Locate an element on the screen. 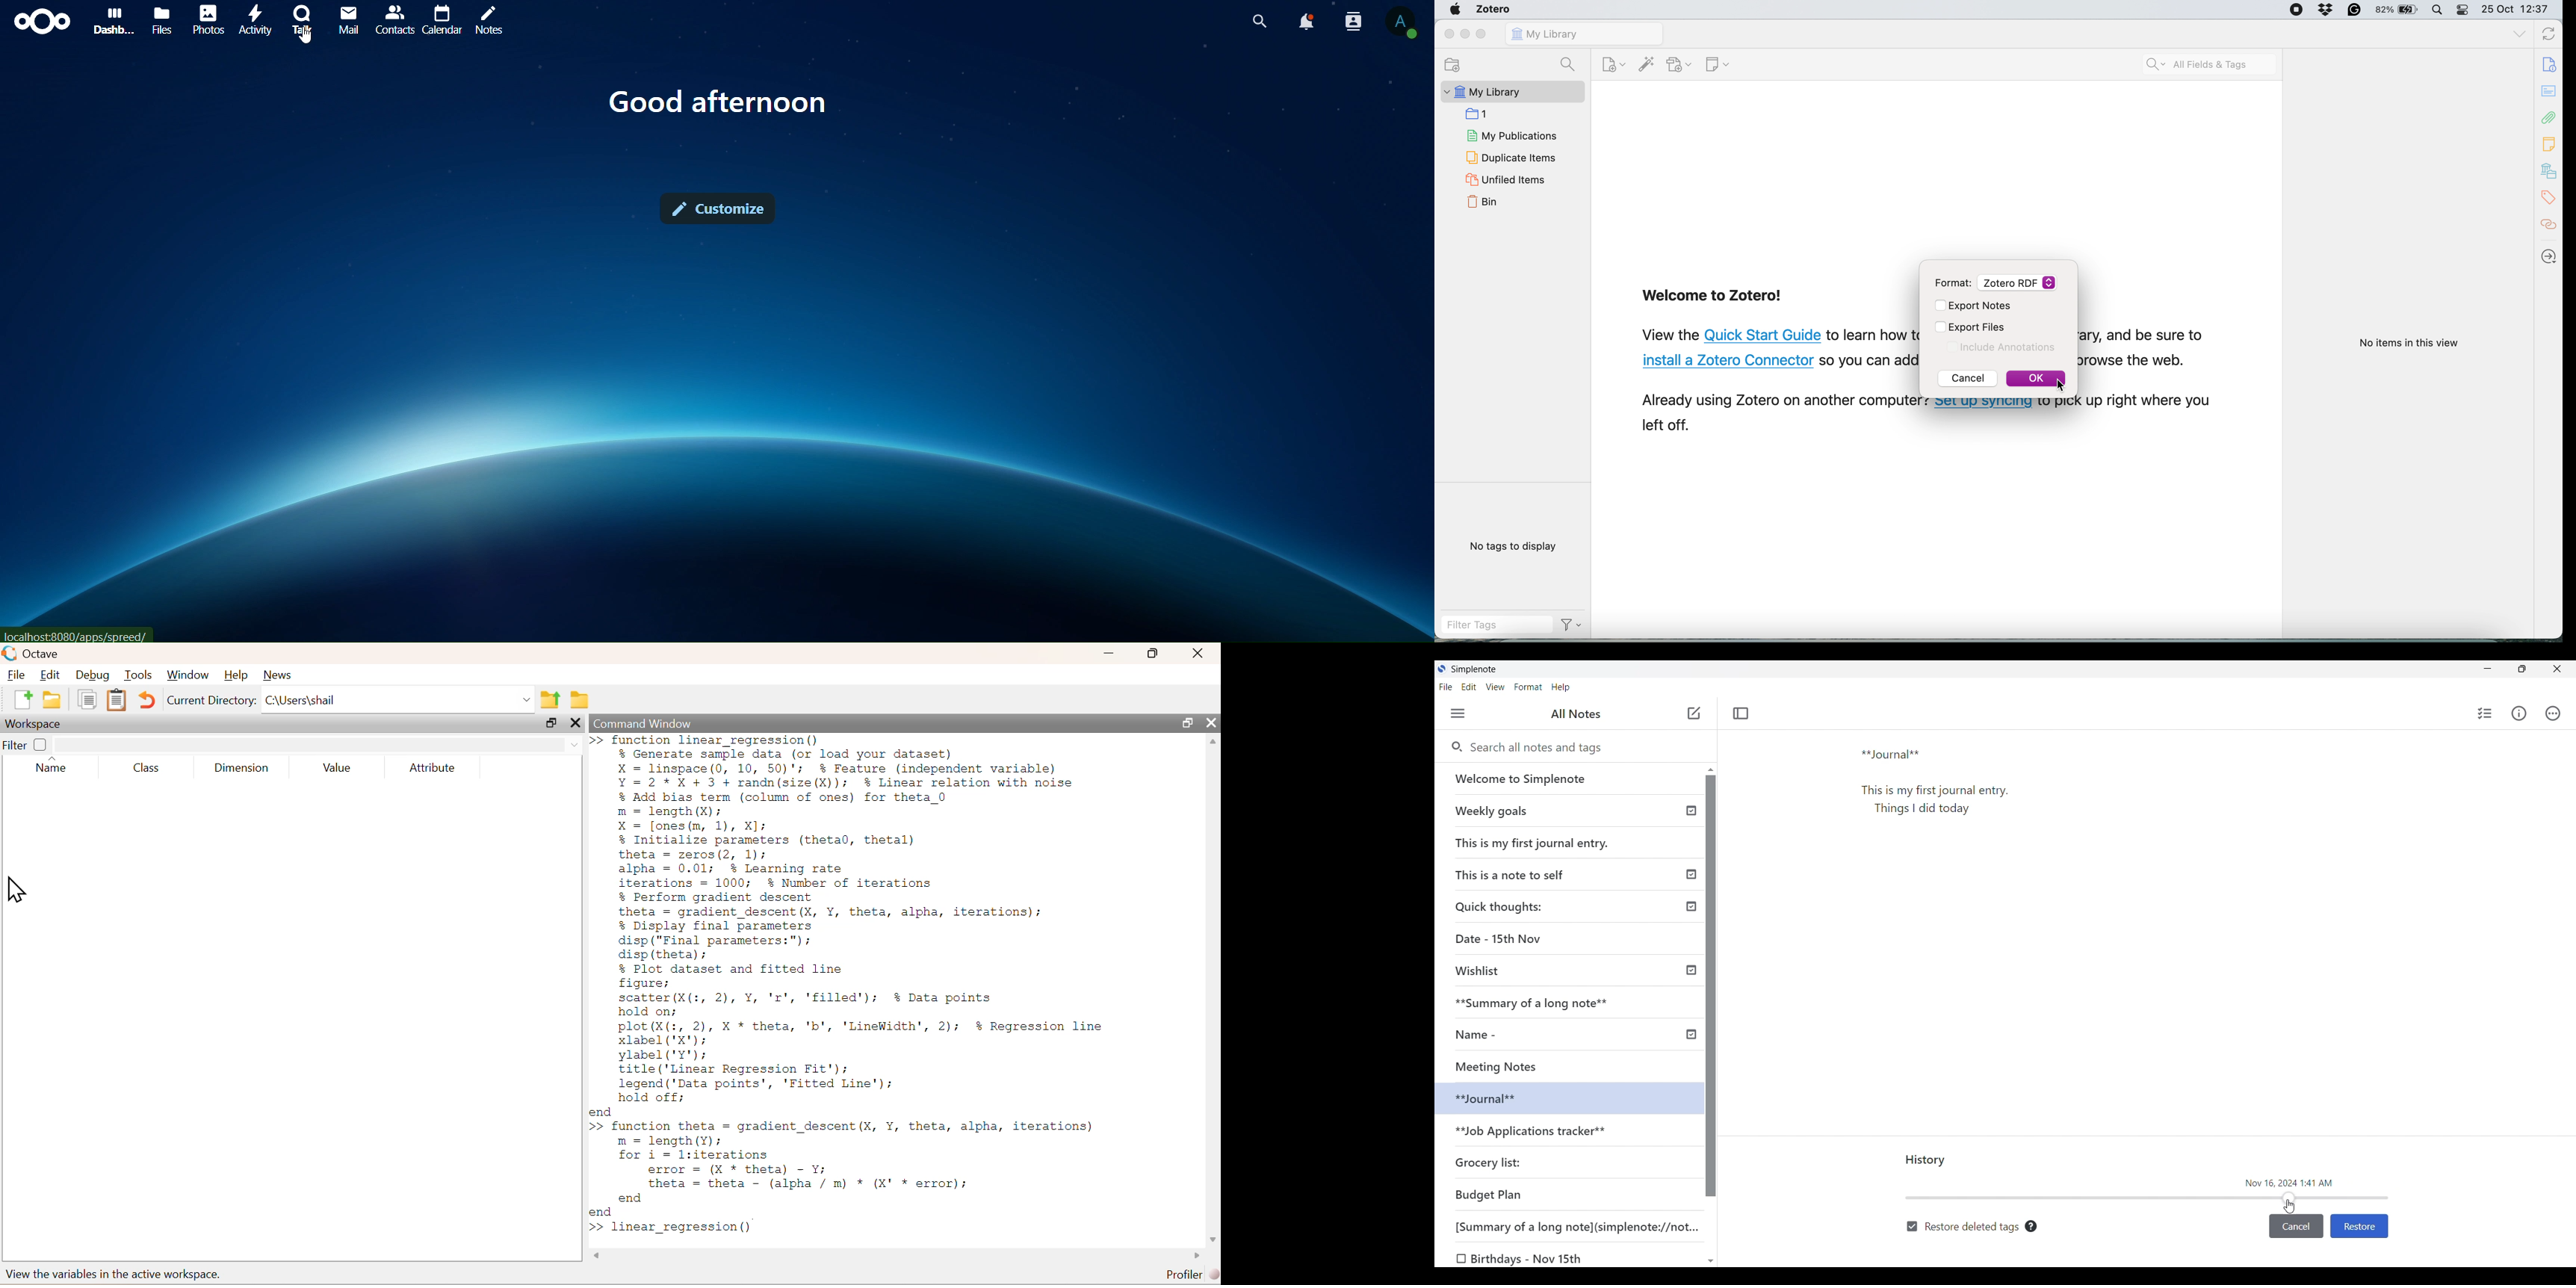  minimize is located at coordinates (1467, 35).